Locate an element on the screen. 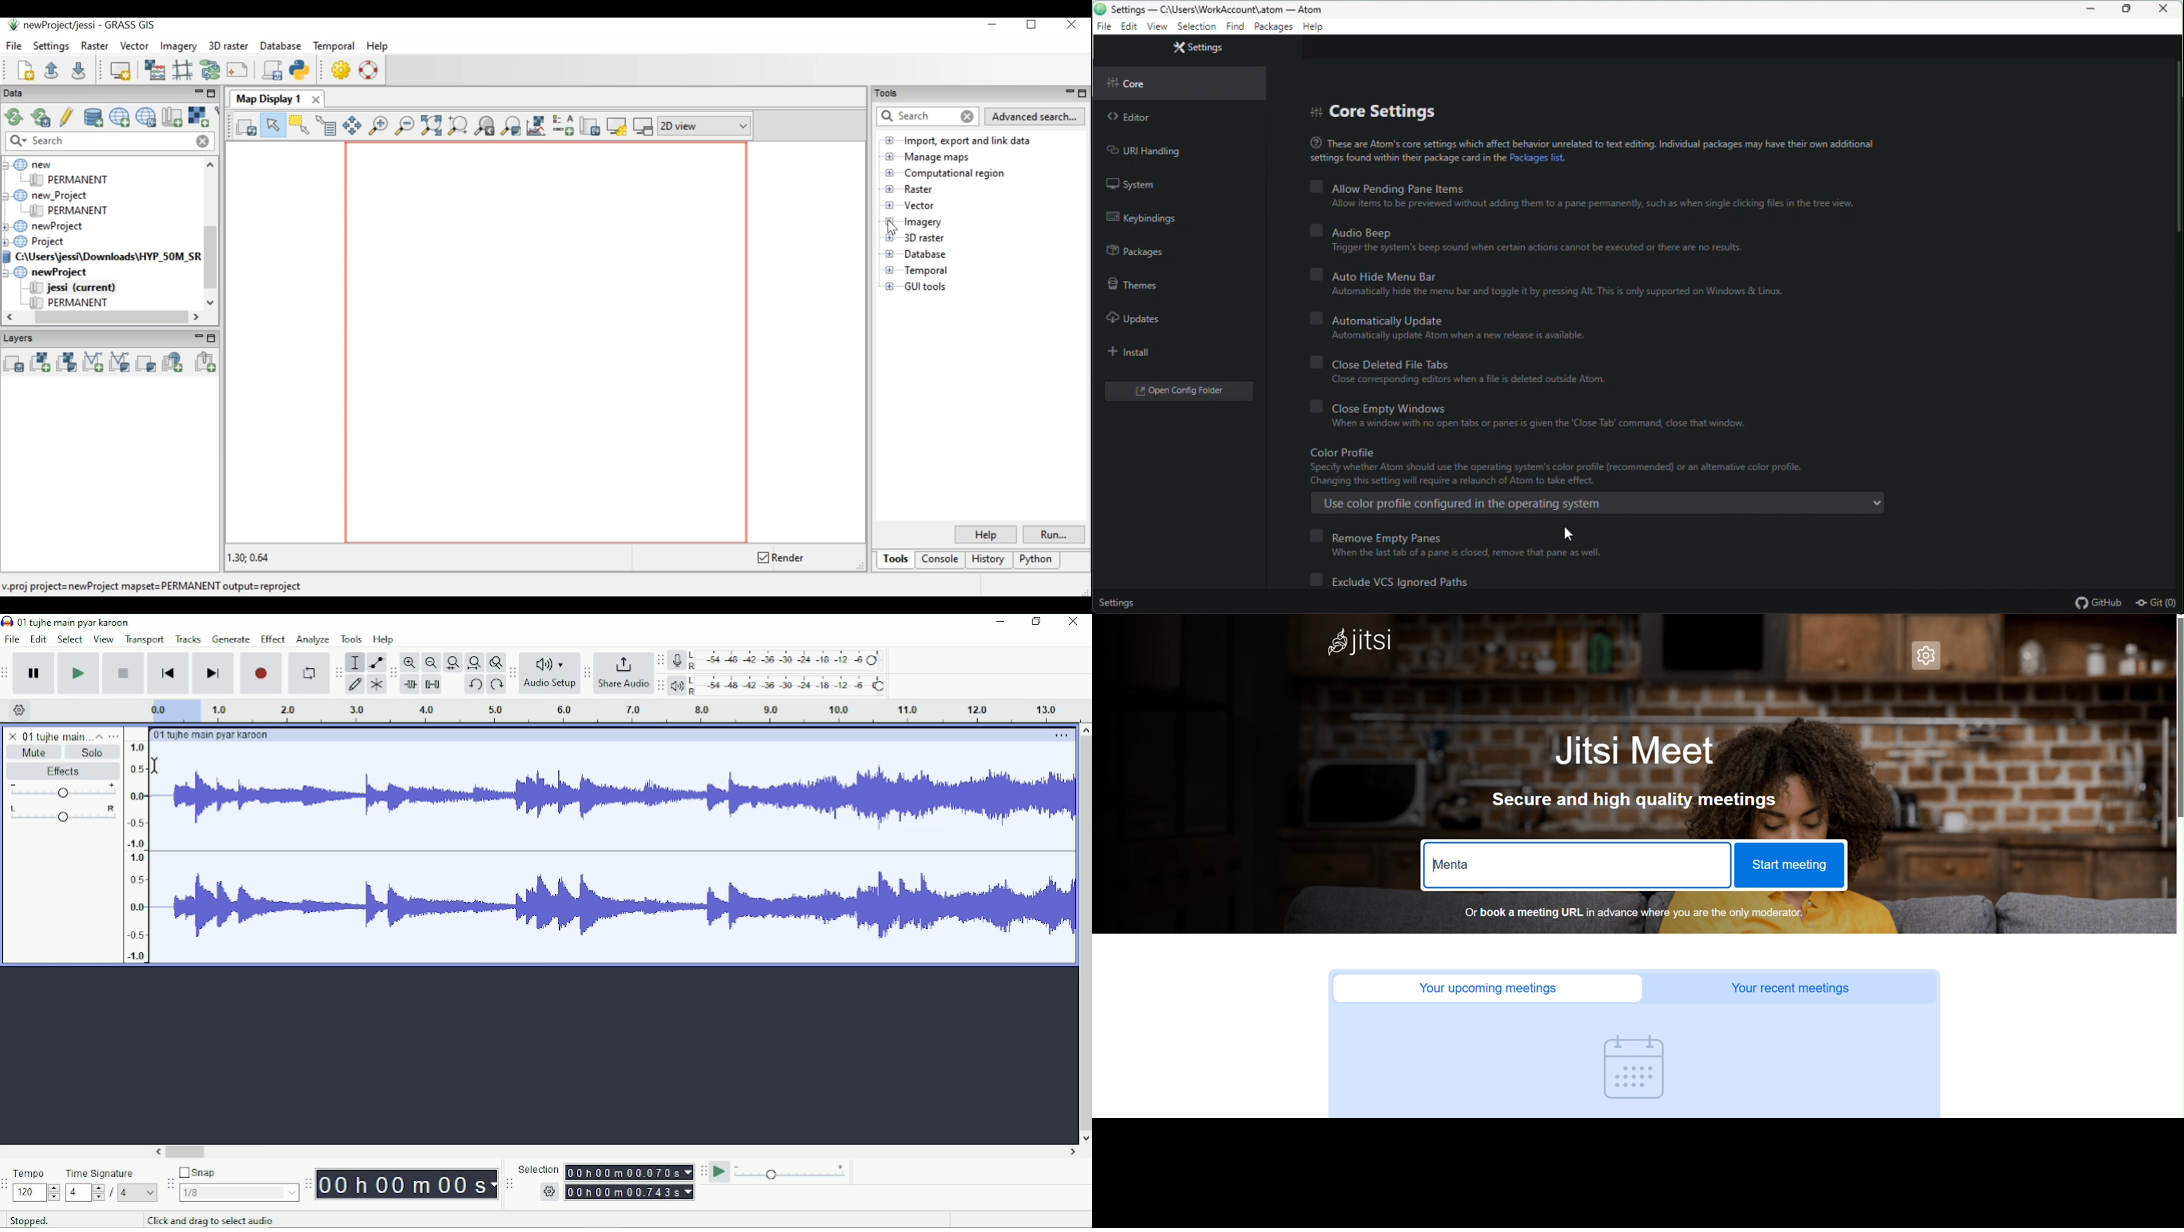 The image size is (2184, 1232). / is located at coordinates (113, 1193).